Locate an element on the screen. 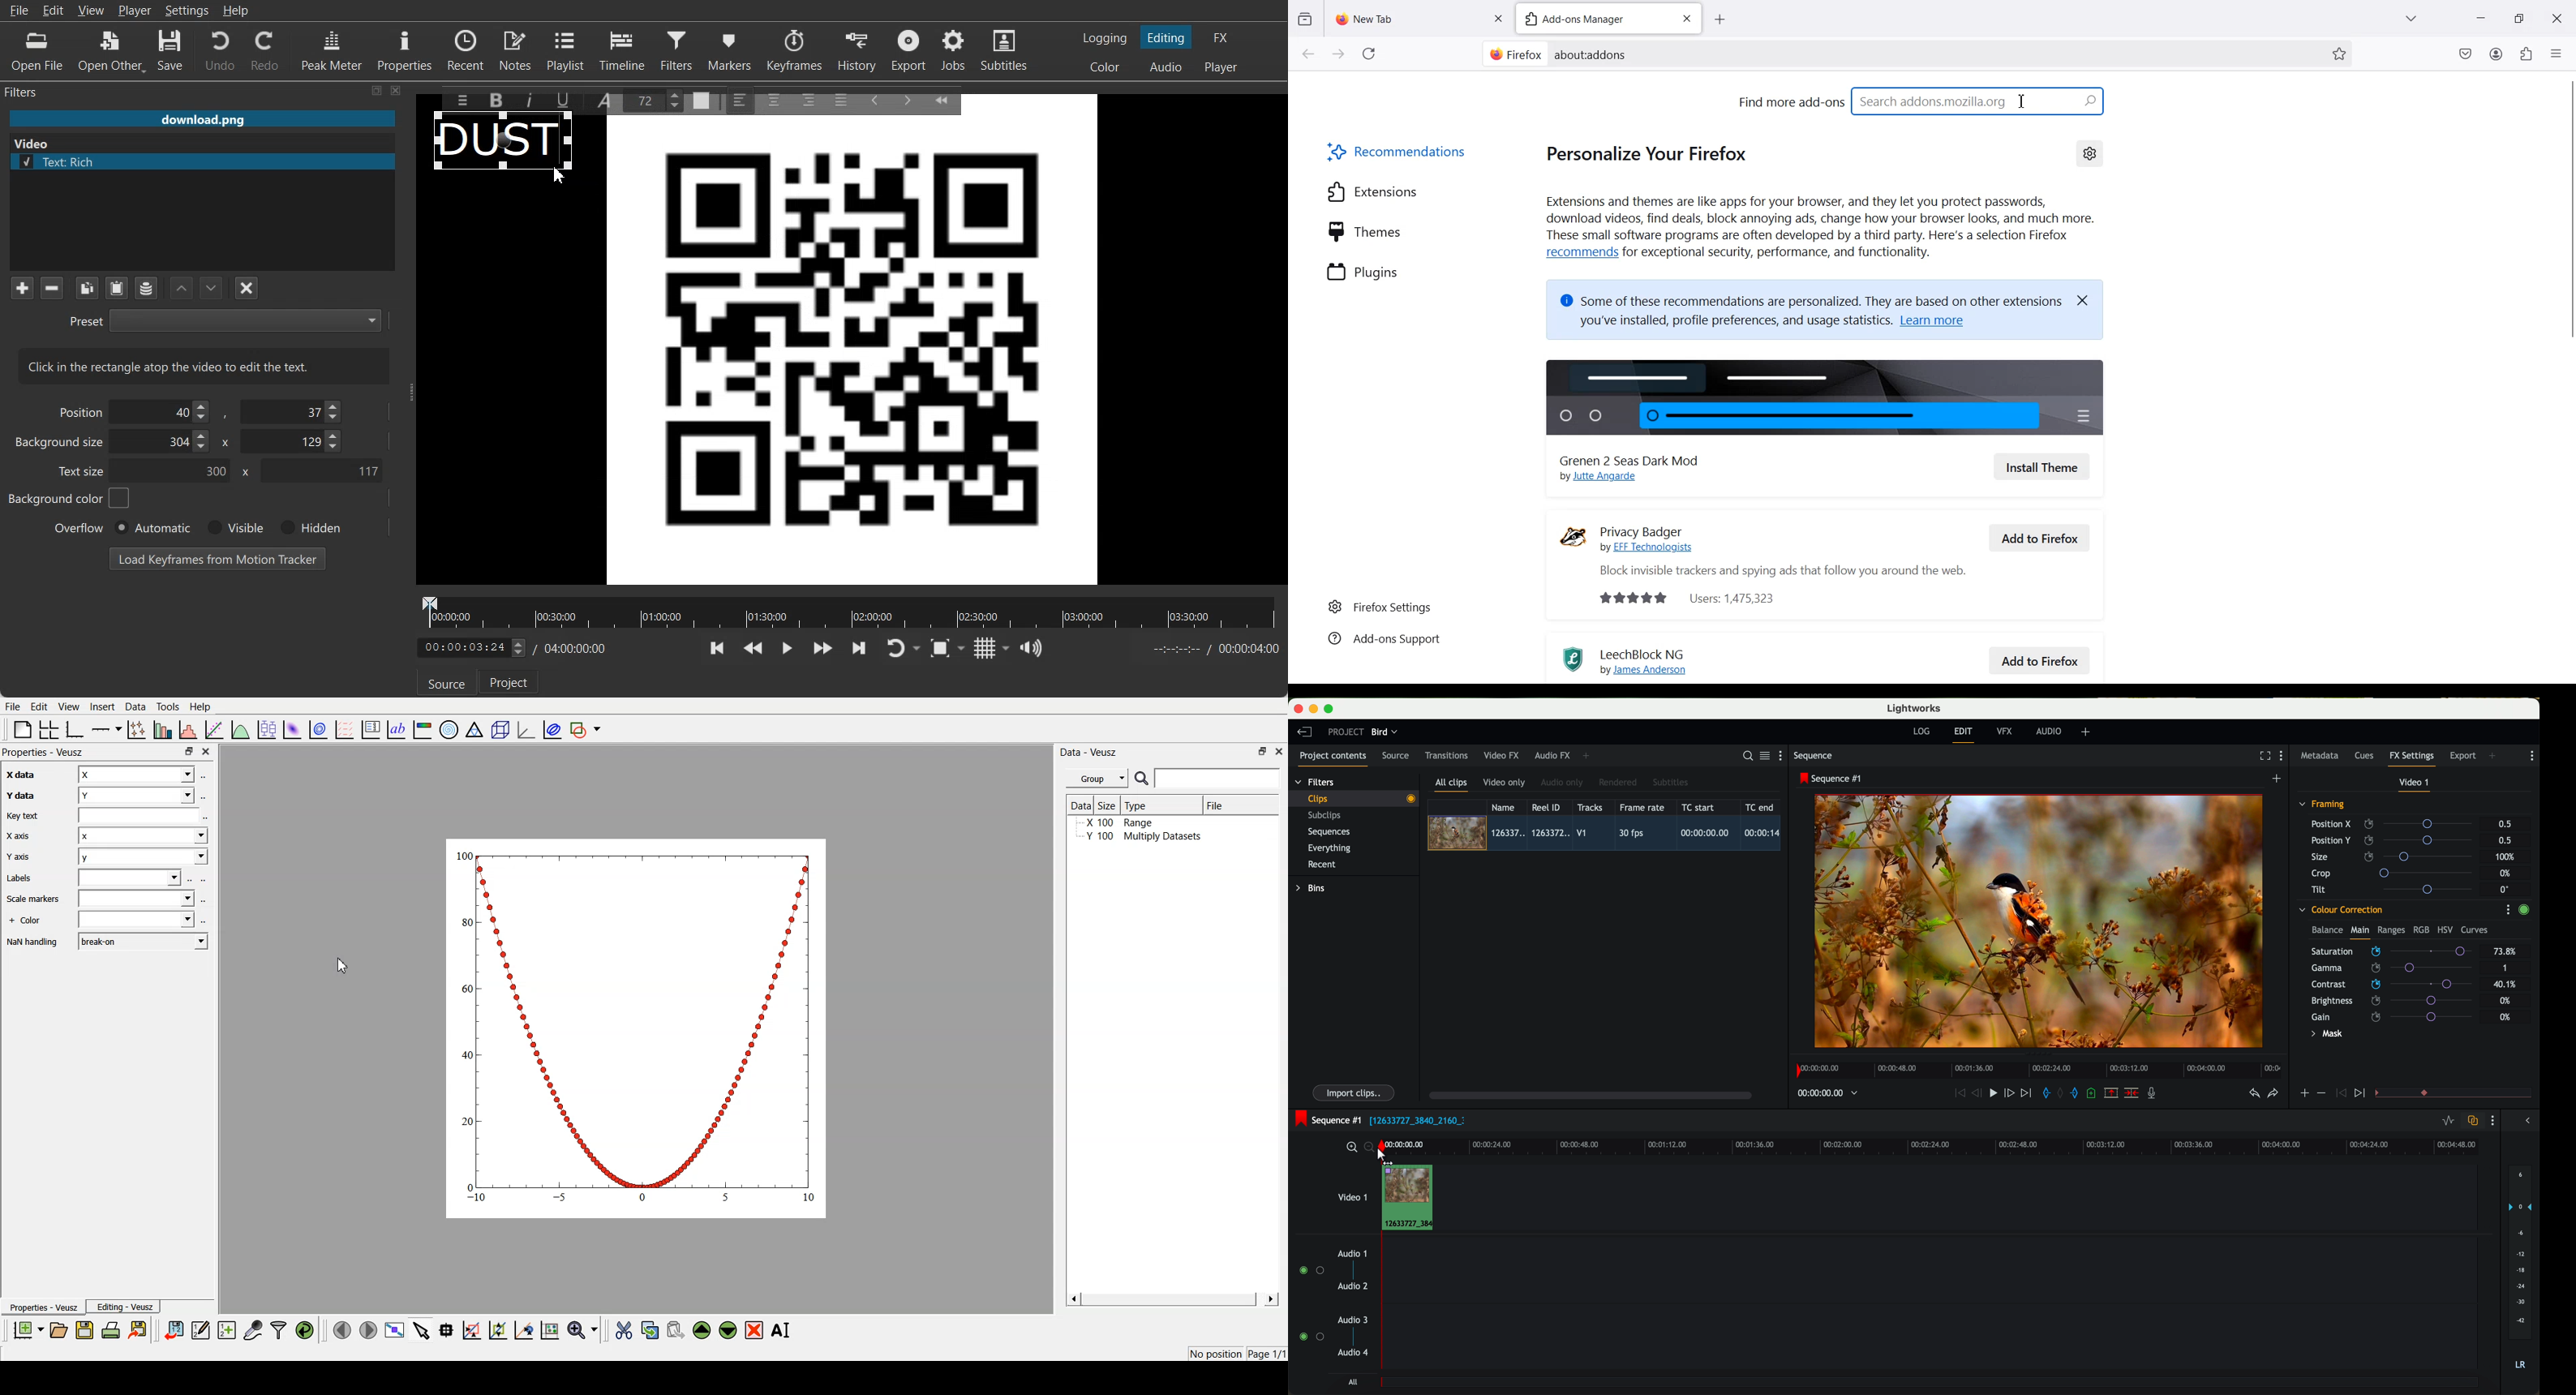  Firefox Settings is located at coordinates (1380, 606).